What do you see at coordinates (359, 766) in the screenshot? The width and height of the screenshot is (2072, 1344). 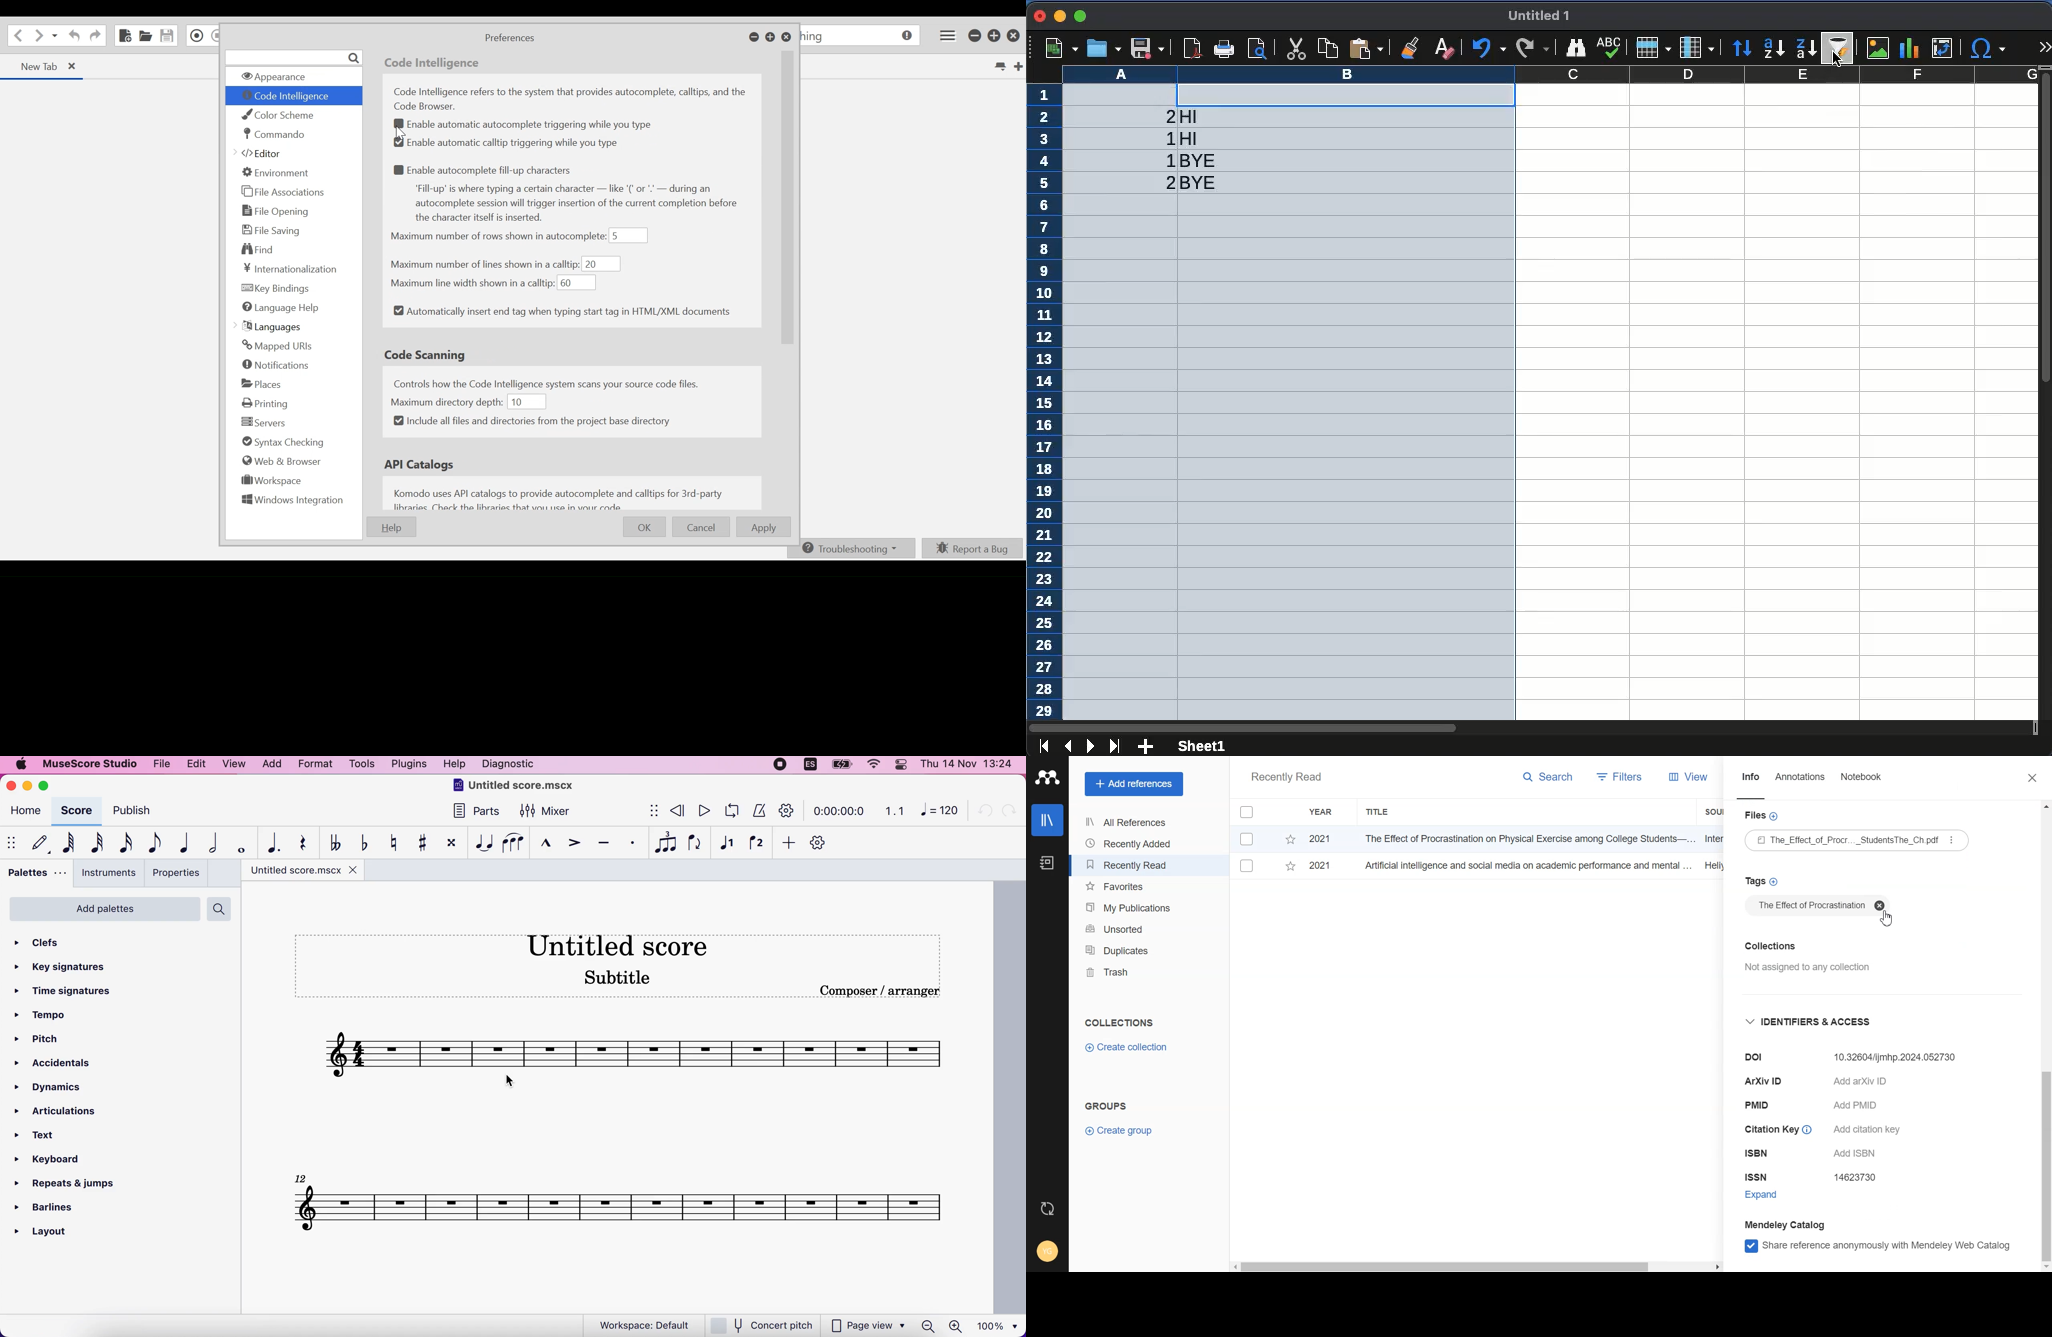 I see `tools` at bounding box center [359, 766].